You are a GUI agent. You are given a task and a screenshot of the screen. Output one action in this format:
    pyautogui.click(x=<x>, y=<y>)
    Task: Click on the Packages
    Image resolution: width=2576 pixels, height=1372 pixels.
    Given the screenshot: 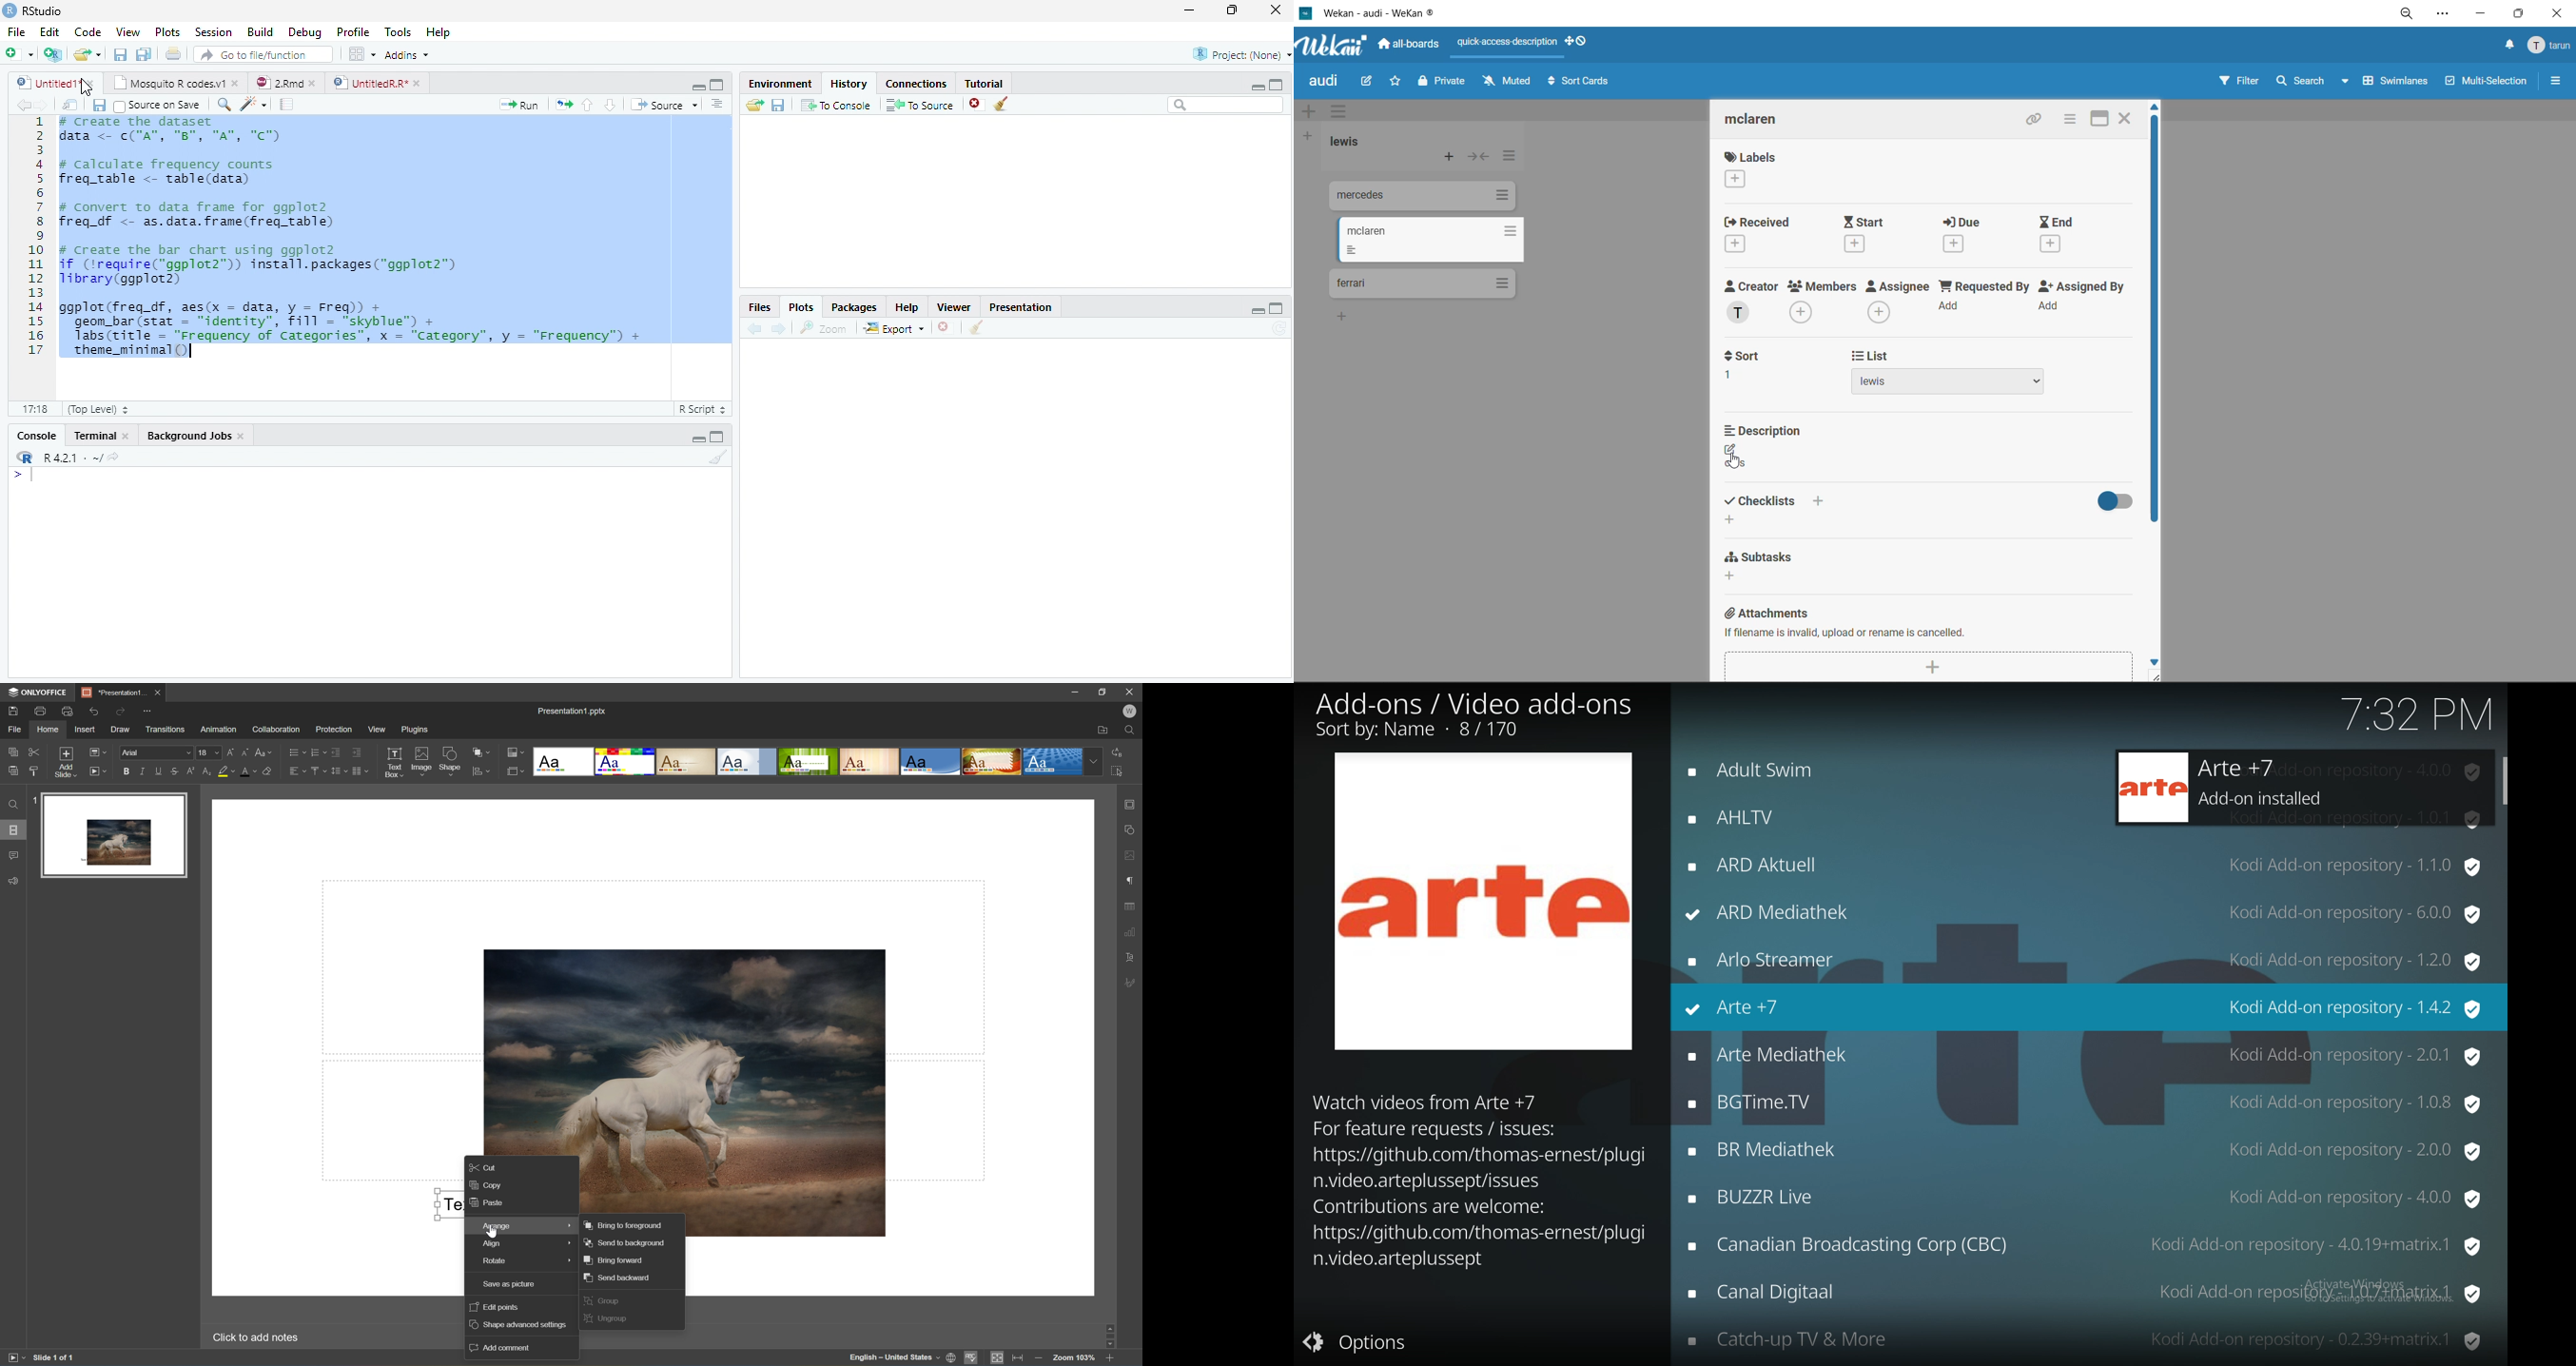 What is the action you would take?
    pyautogui.click(x=856, y=306)
    